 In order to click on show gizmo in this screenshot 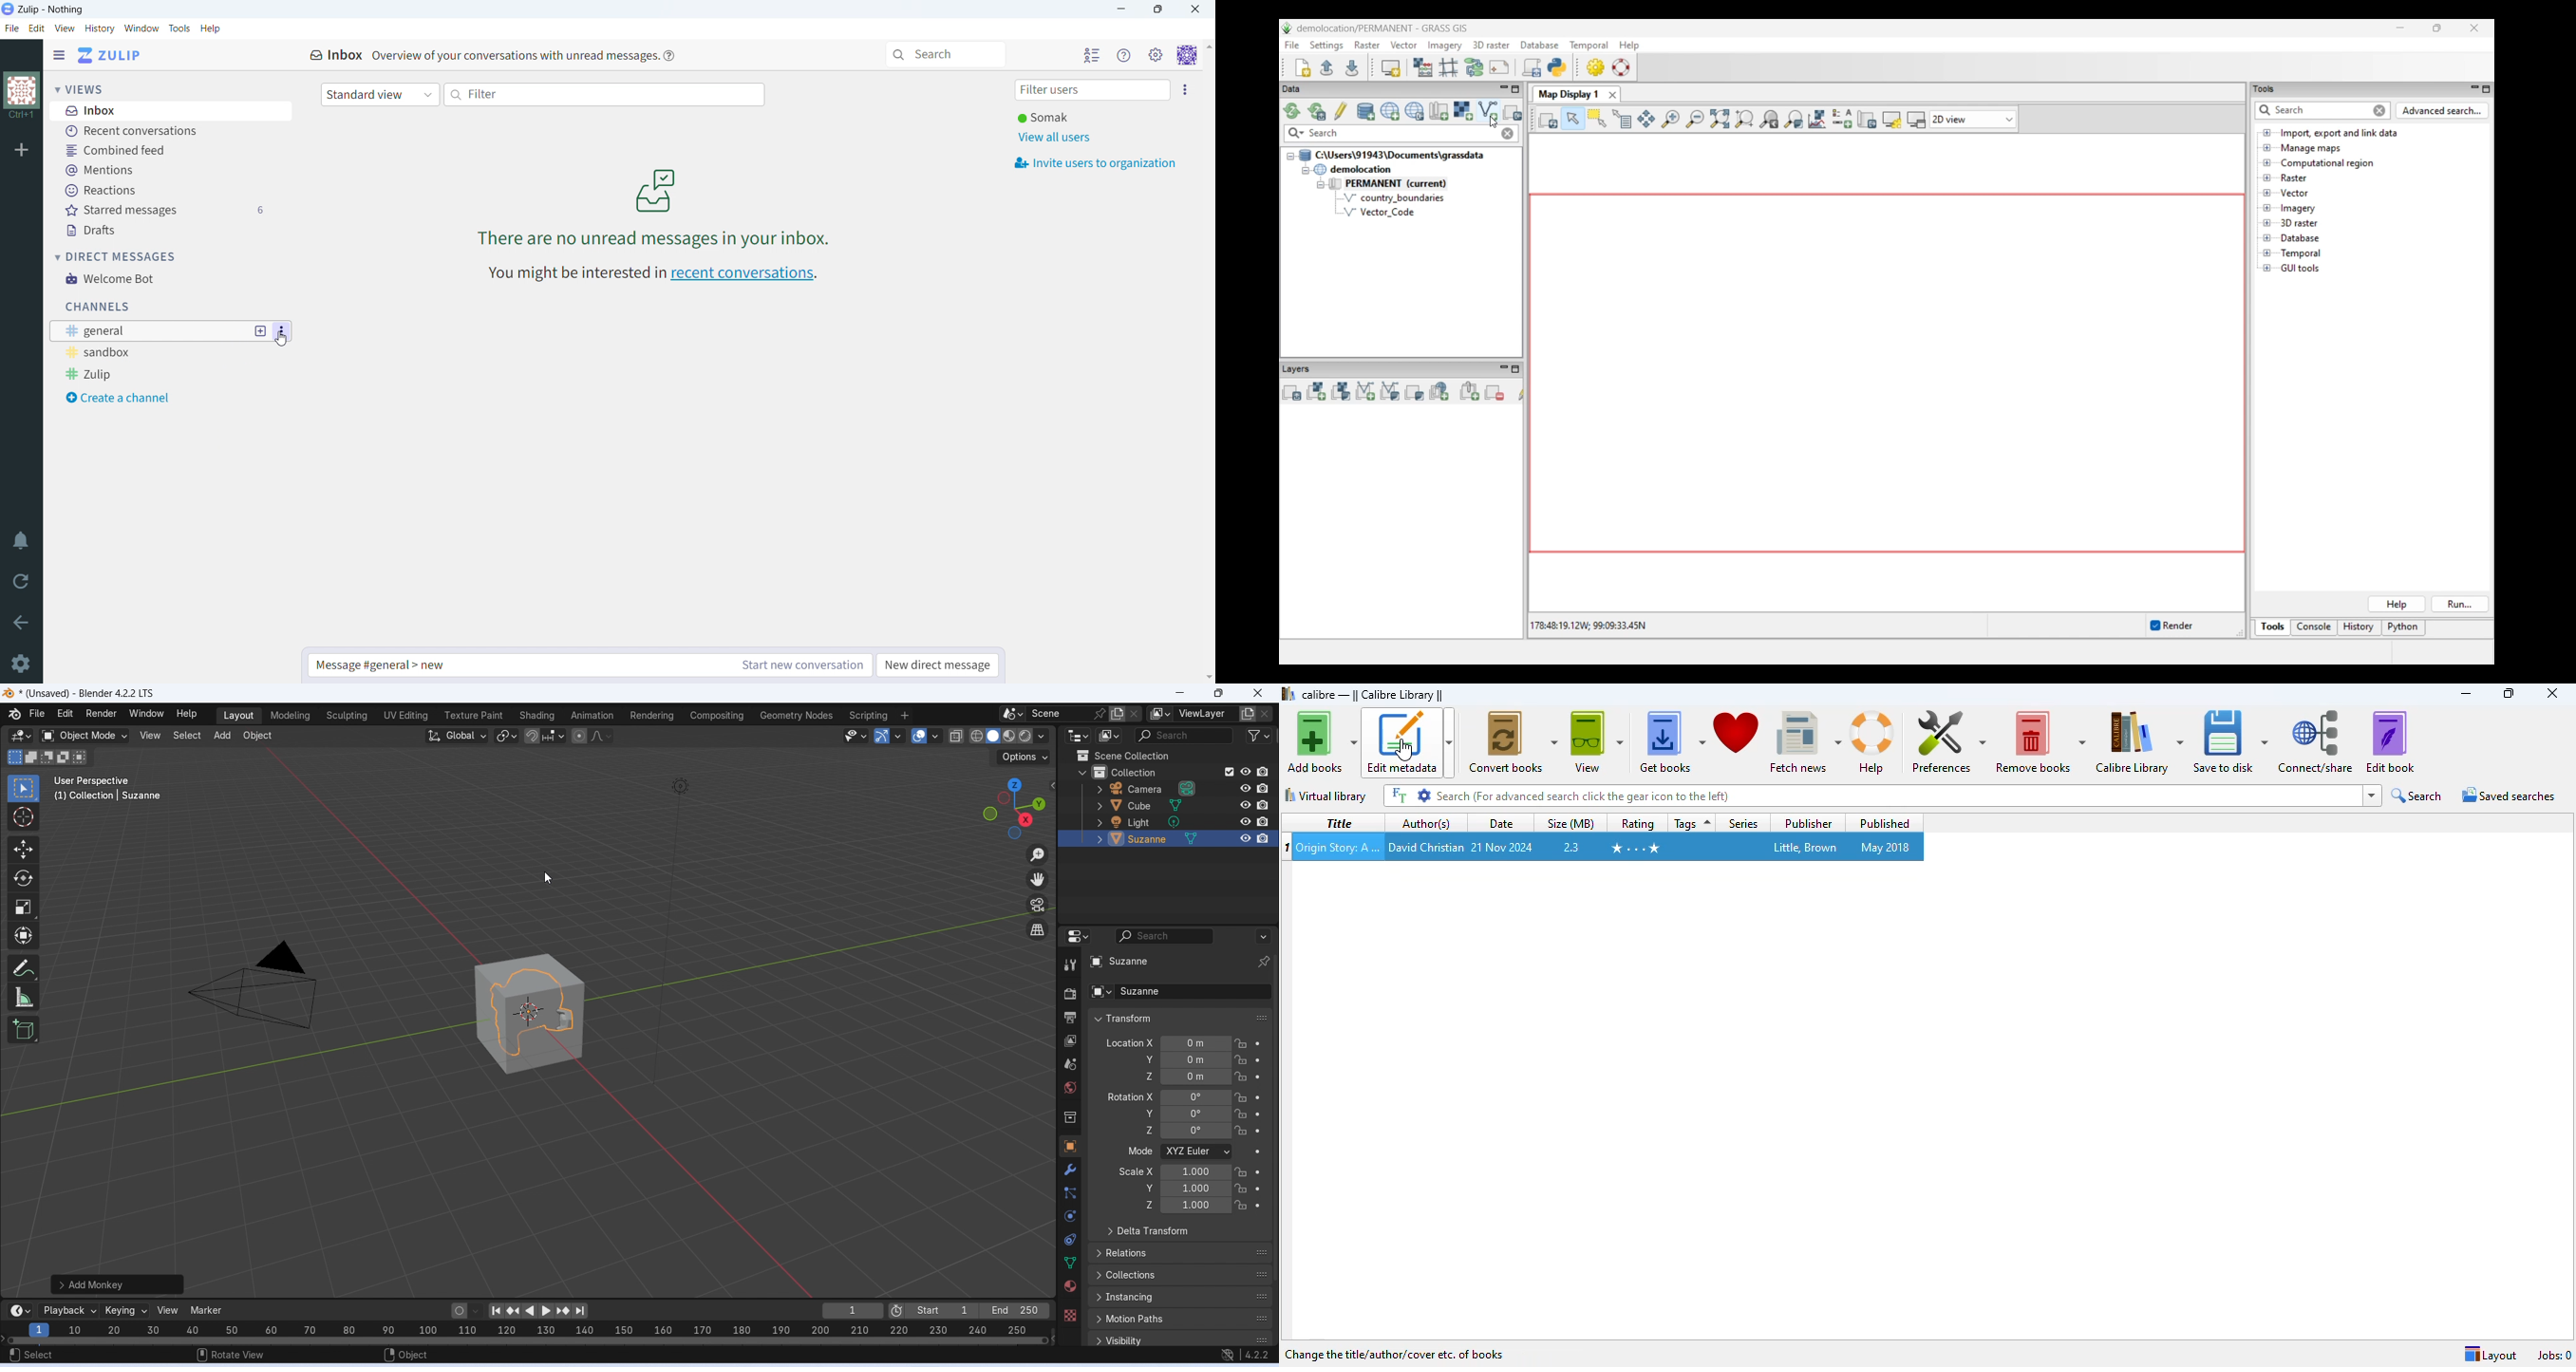, I will do `click(882, 735)`.